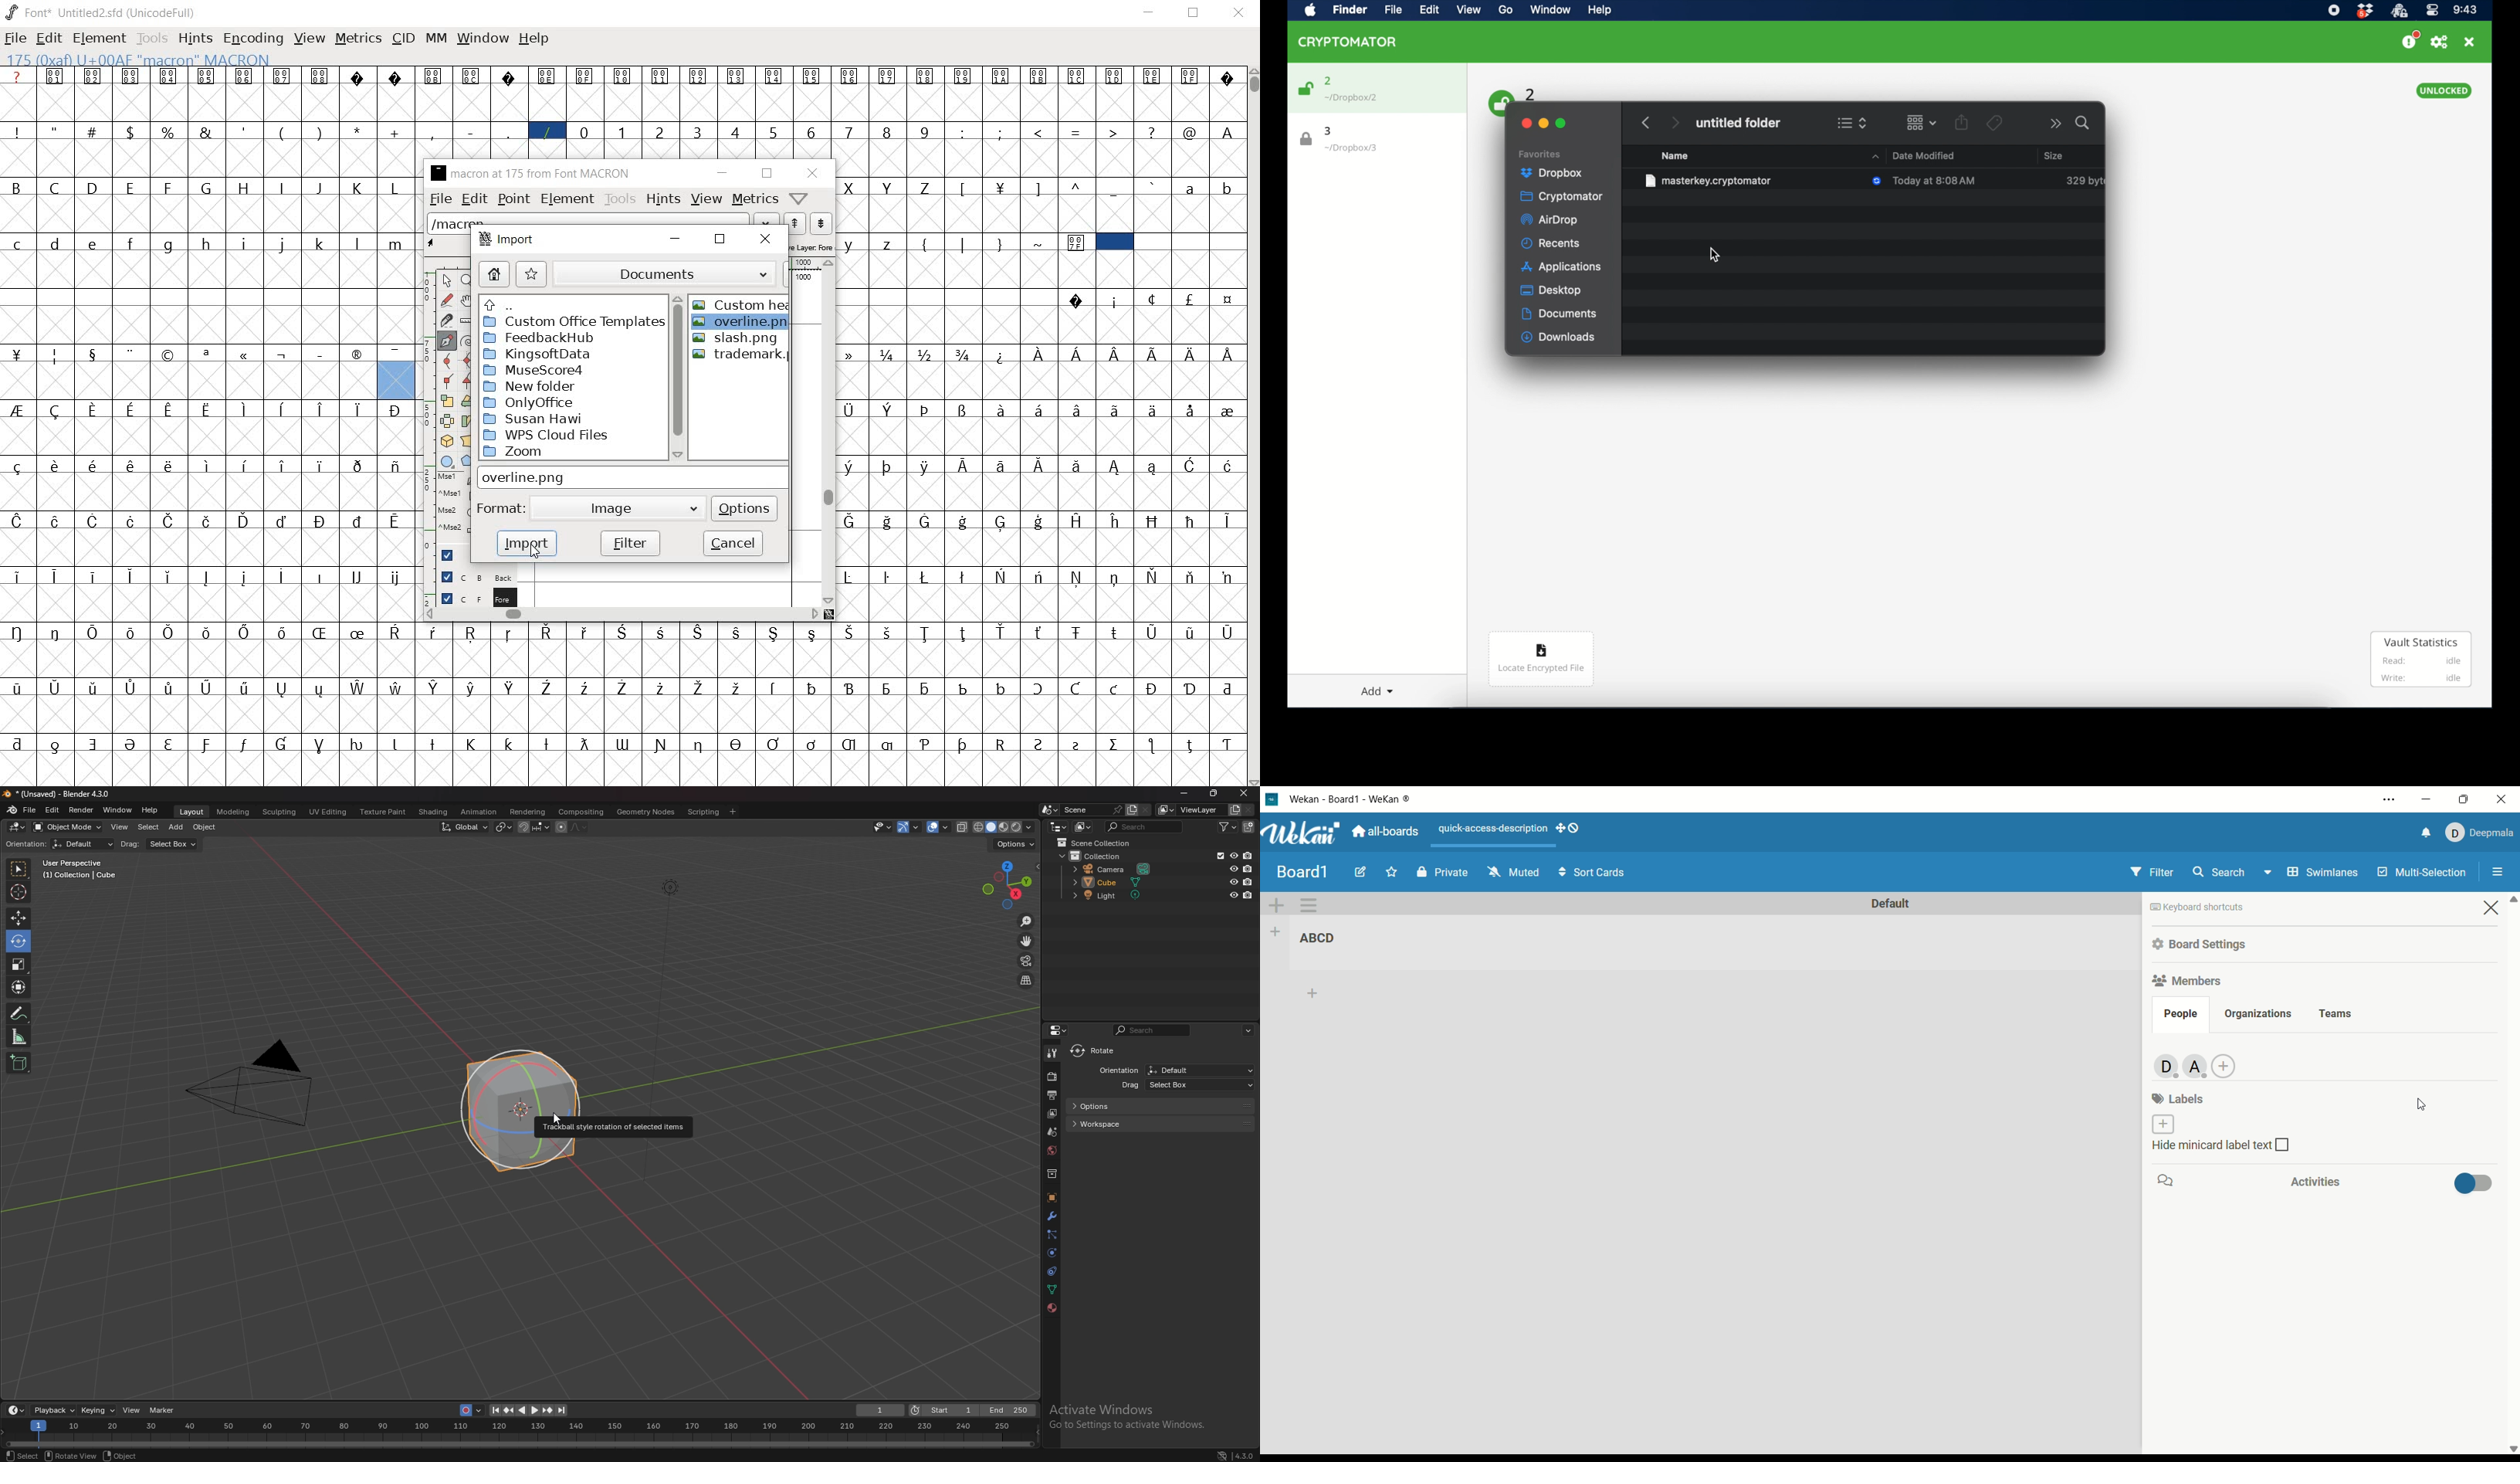 This screenshot has height=1484, width=2520. Describe the element at coordinates (742, 324) in the screenshot. I see `overline.pn` at that location.